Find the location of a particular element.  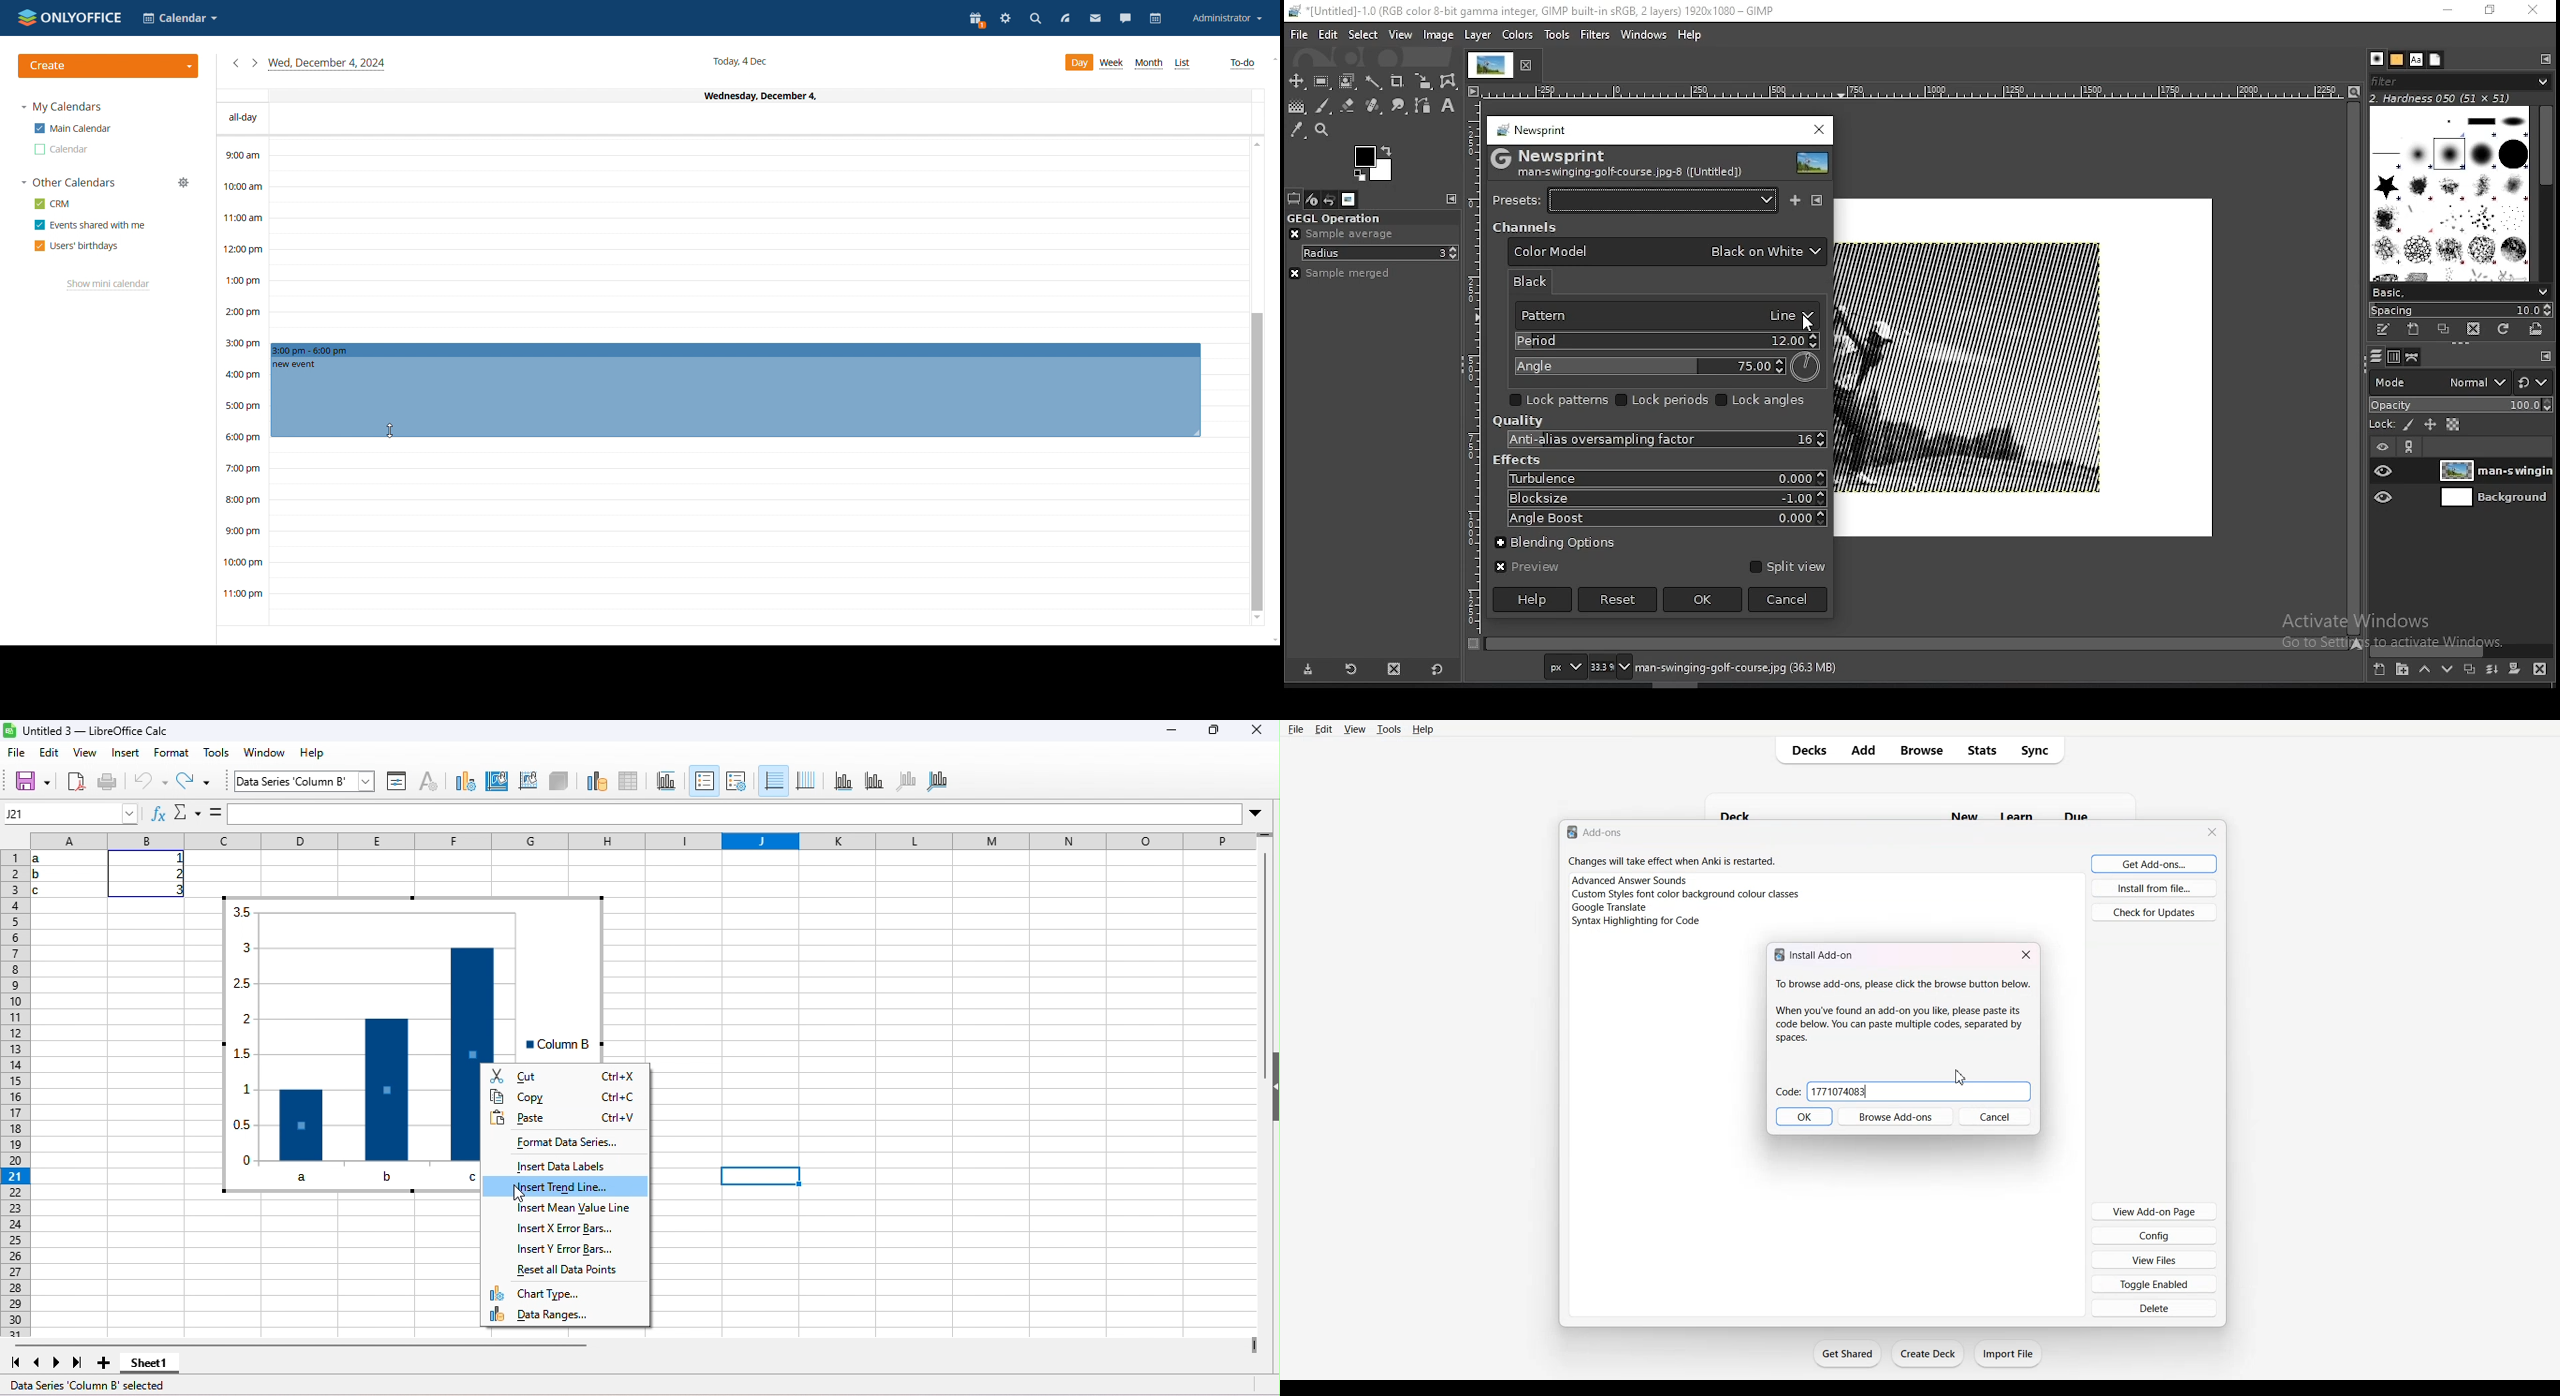

calendars is located at coordinates (69, 183).